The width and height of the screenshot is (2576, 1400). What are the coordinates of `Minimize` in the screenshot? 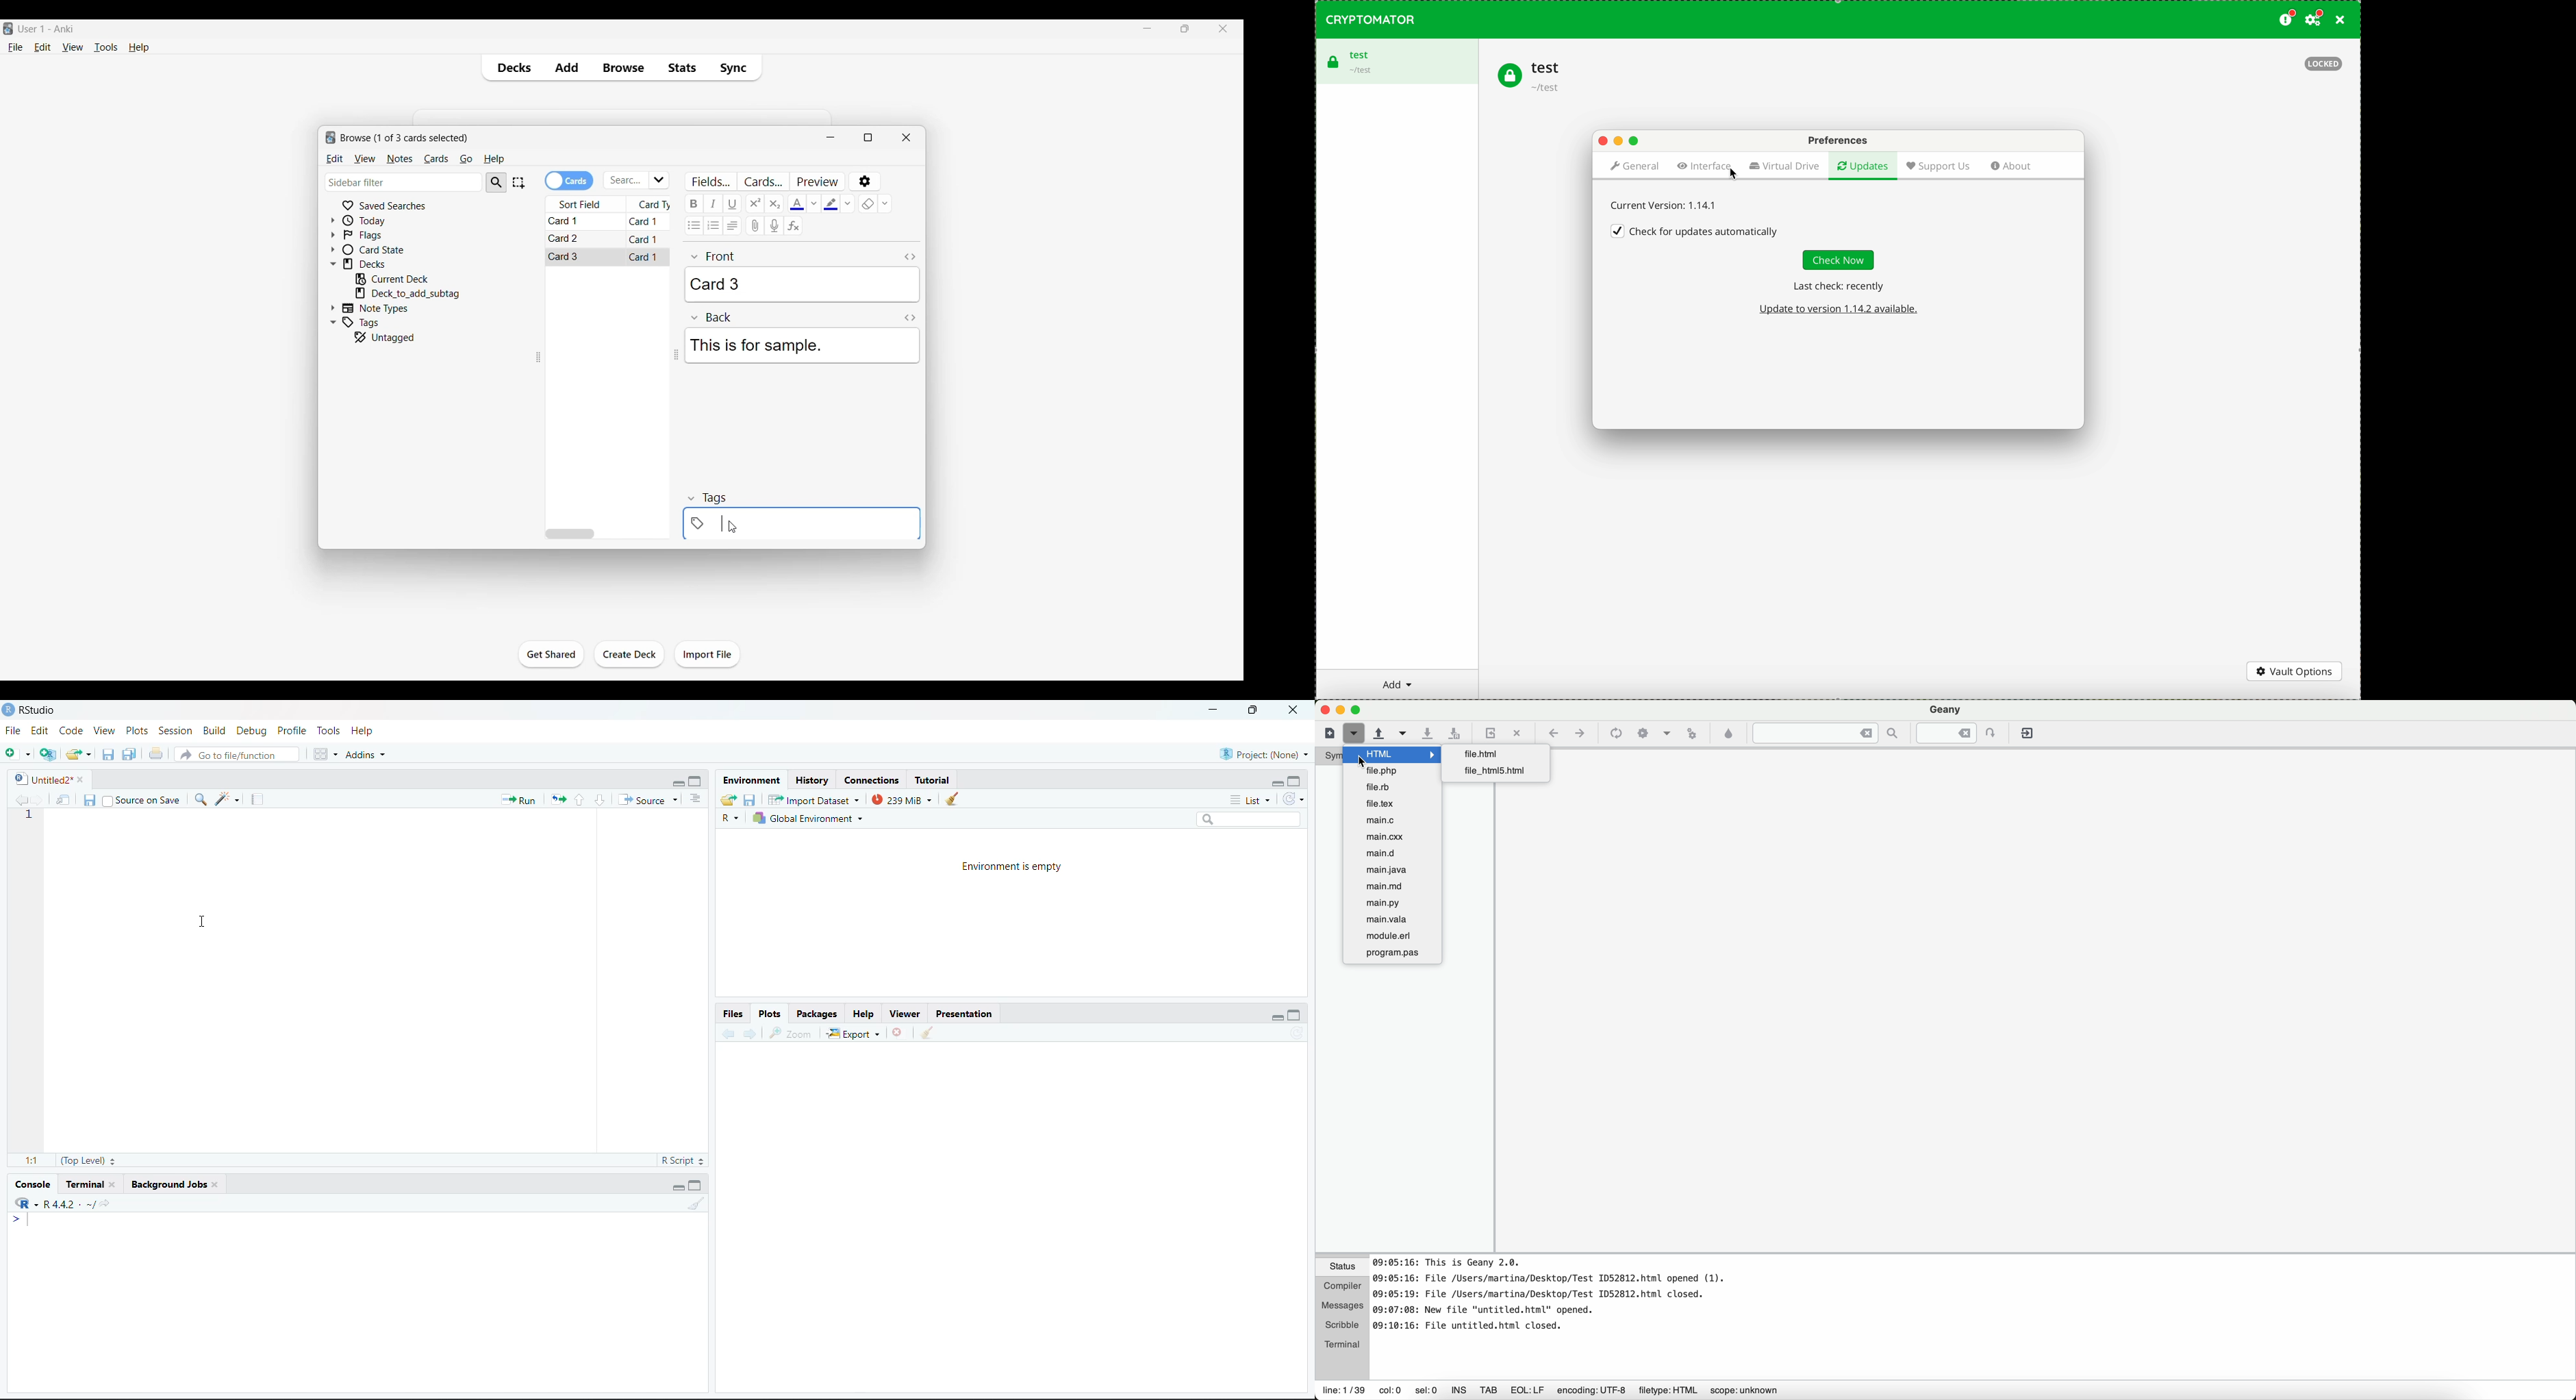 It's located at (677, 782).